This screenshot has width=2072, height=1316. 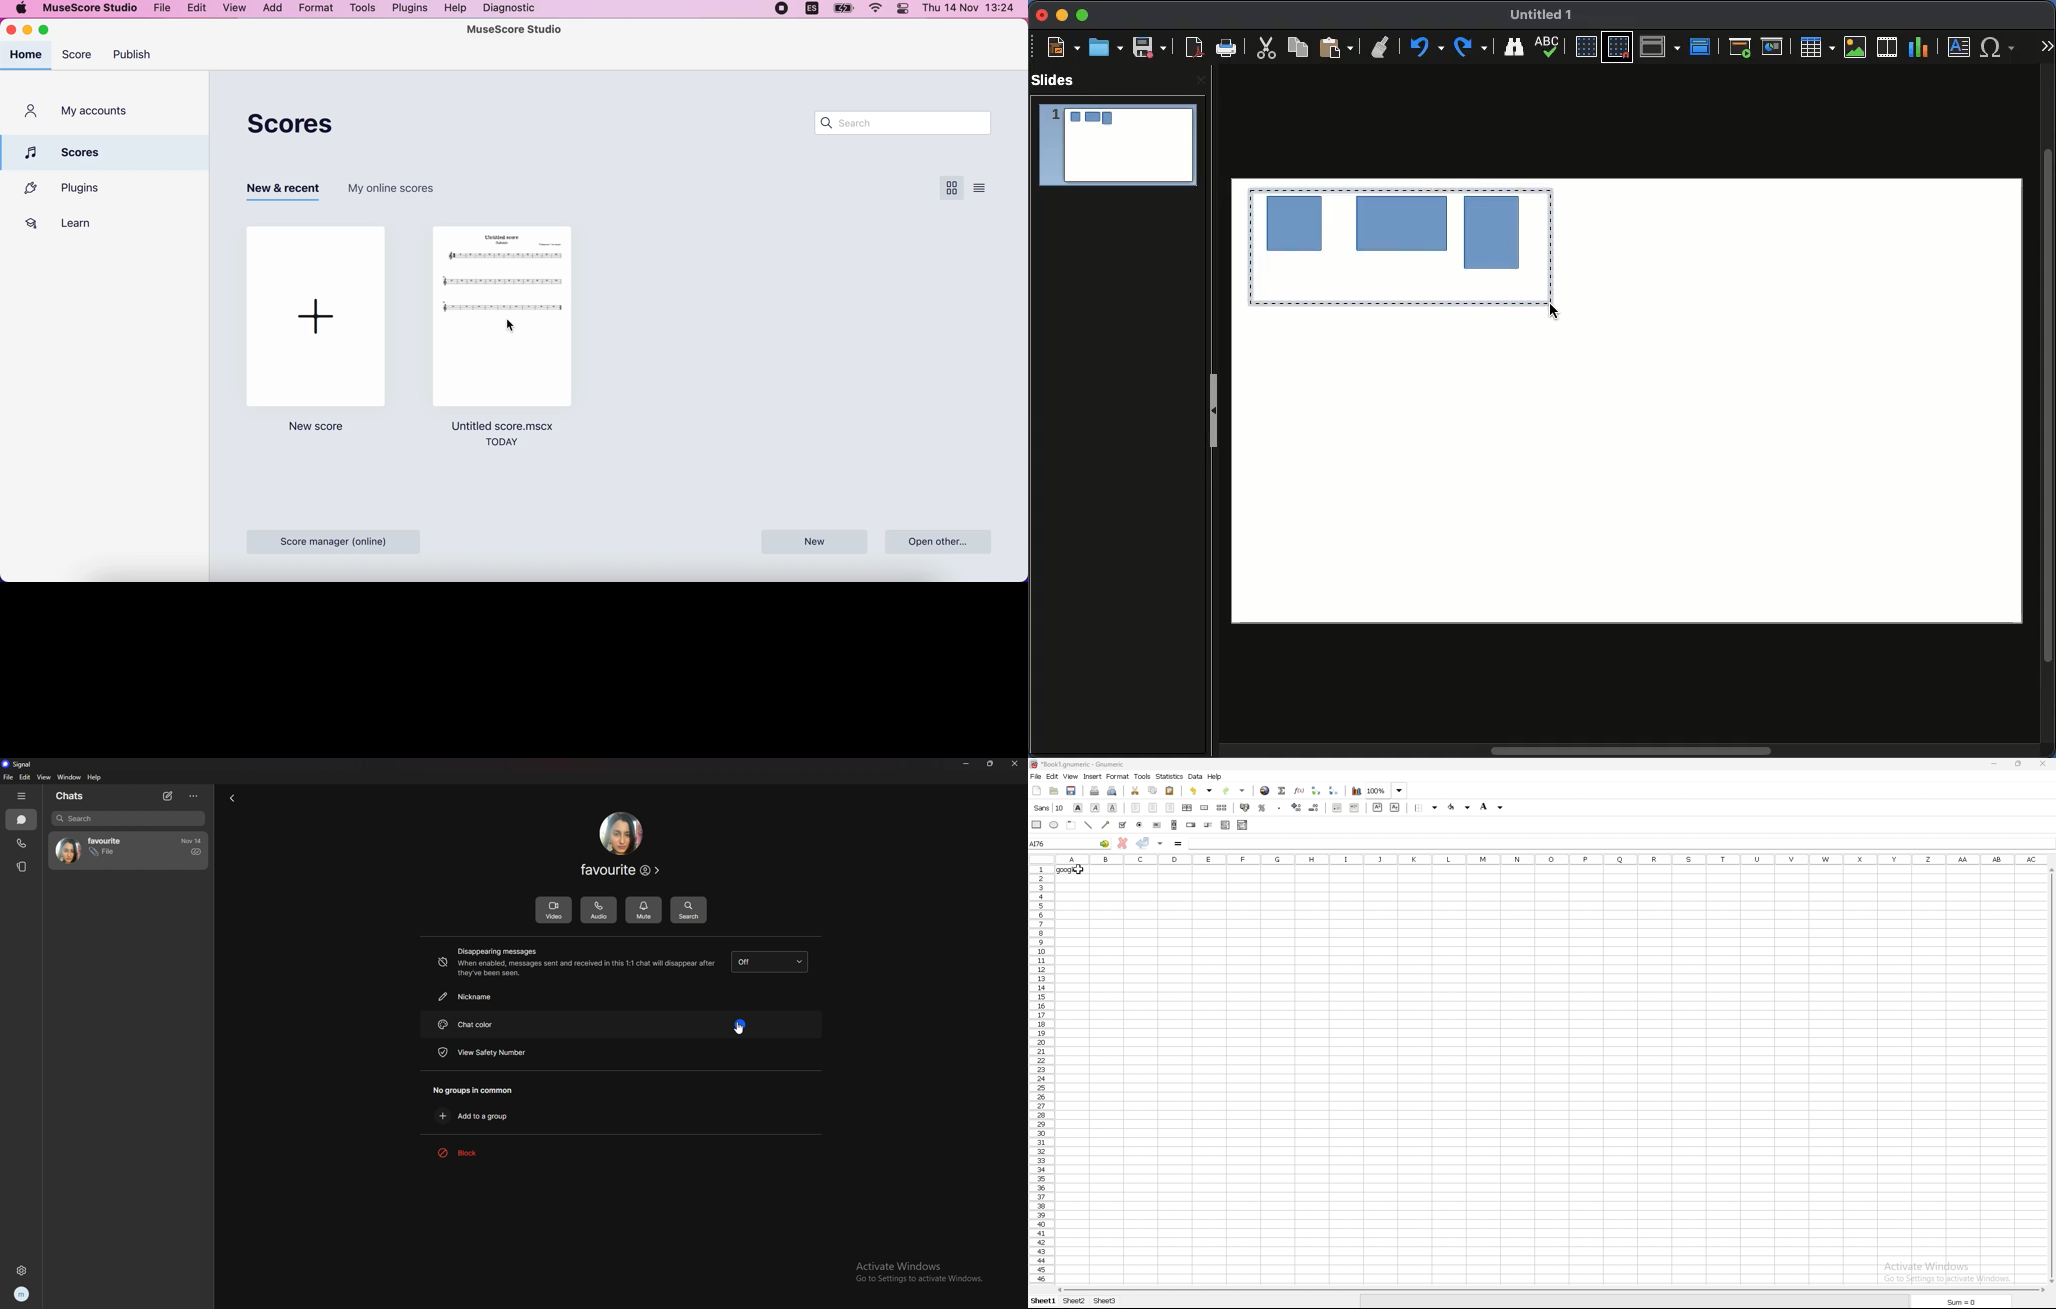 I want to click on function, so click(x=1299, y=791).